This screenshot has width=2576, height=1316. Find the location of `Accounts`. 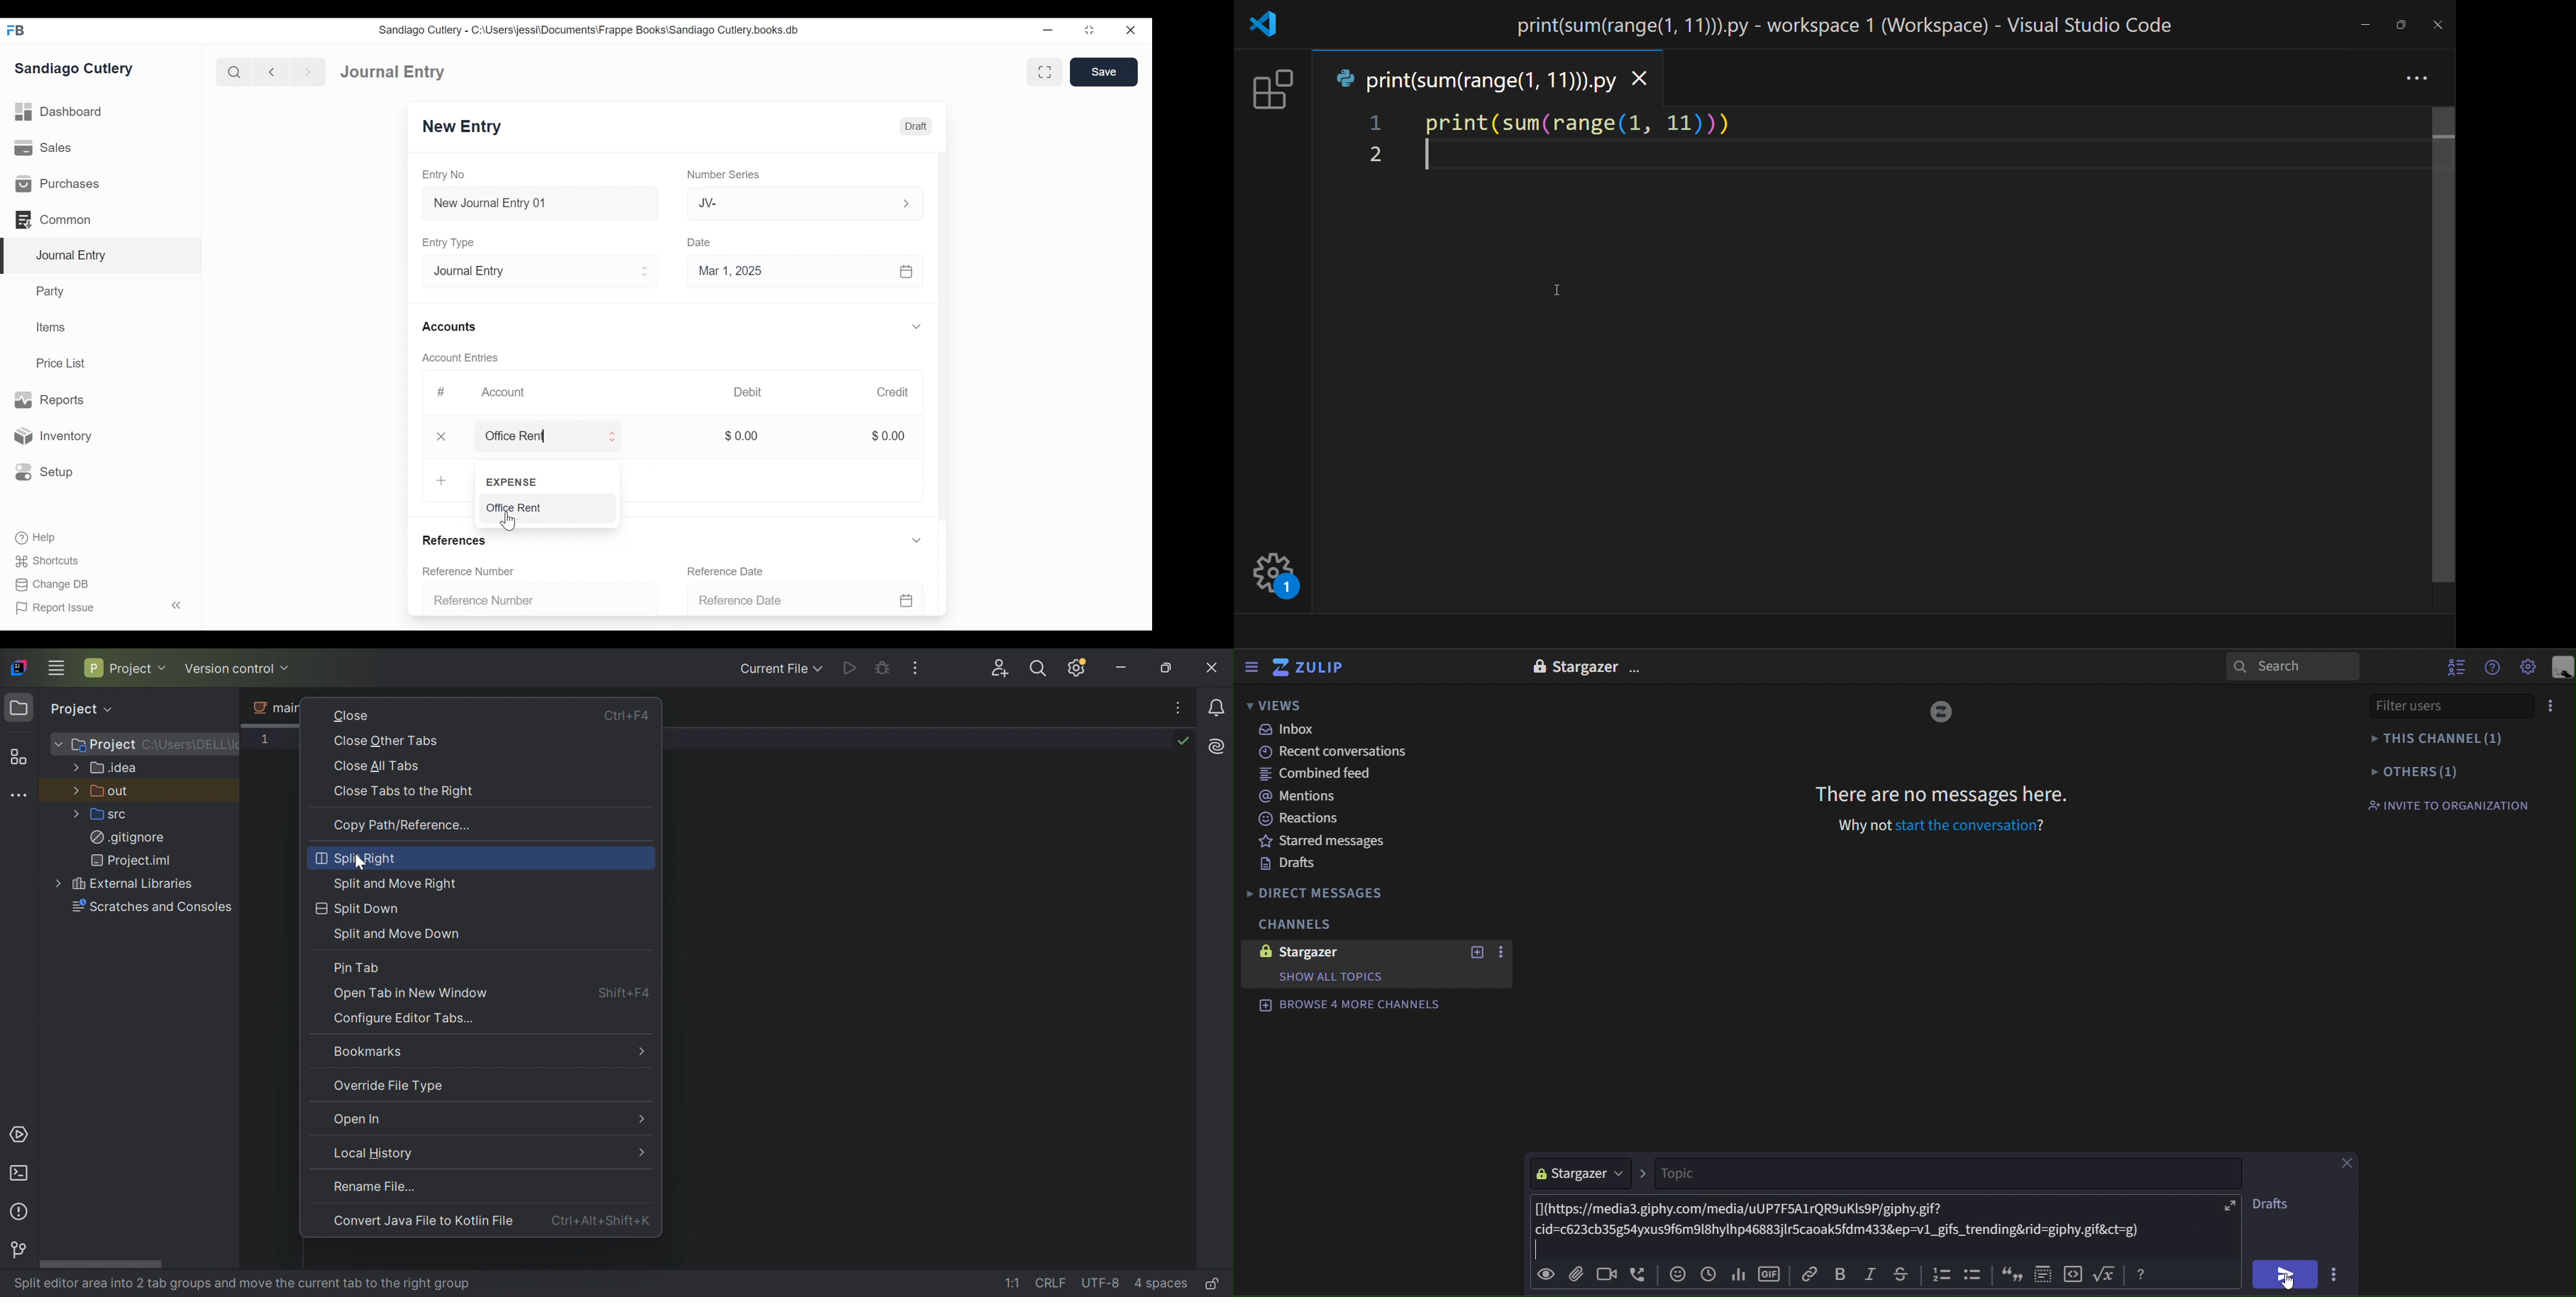

Accounts is located at coordinates (449, 327).